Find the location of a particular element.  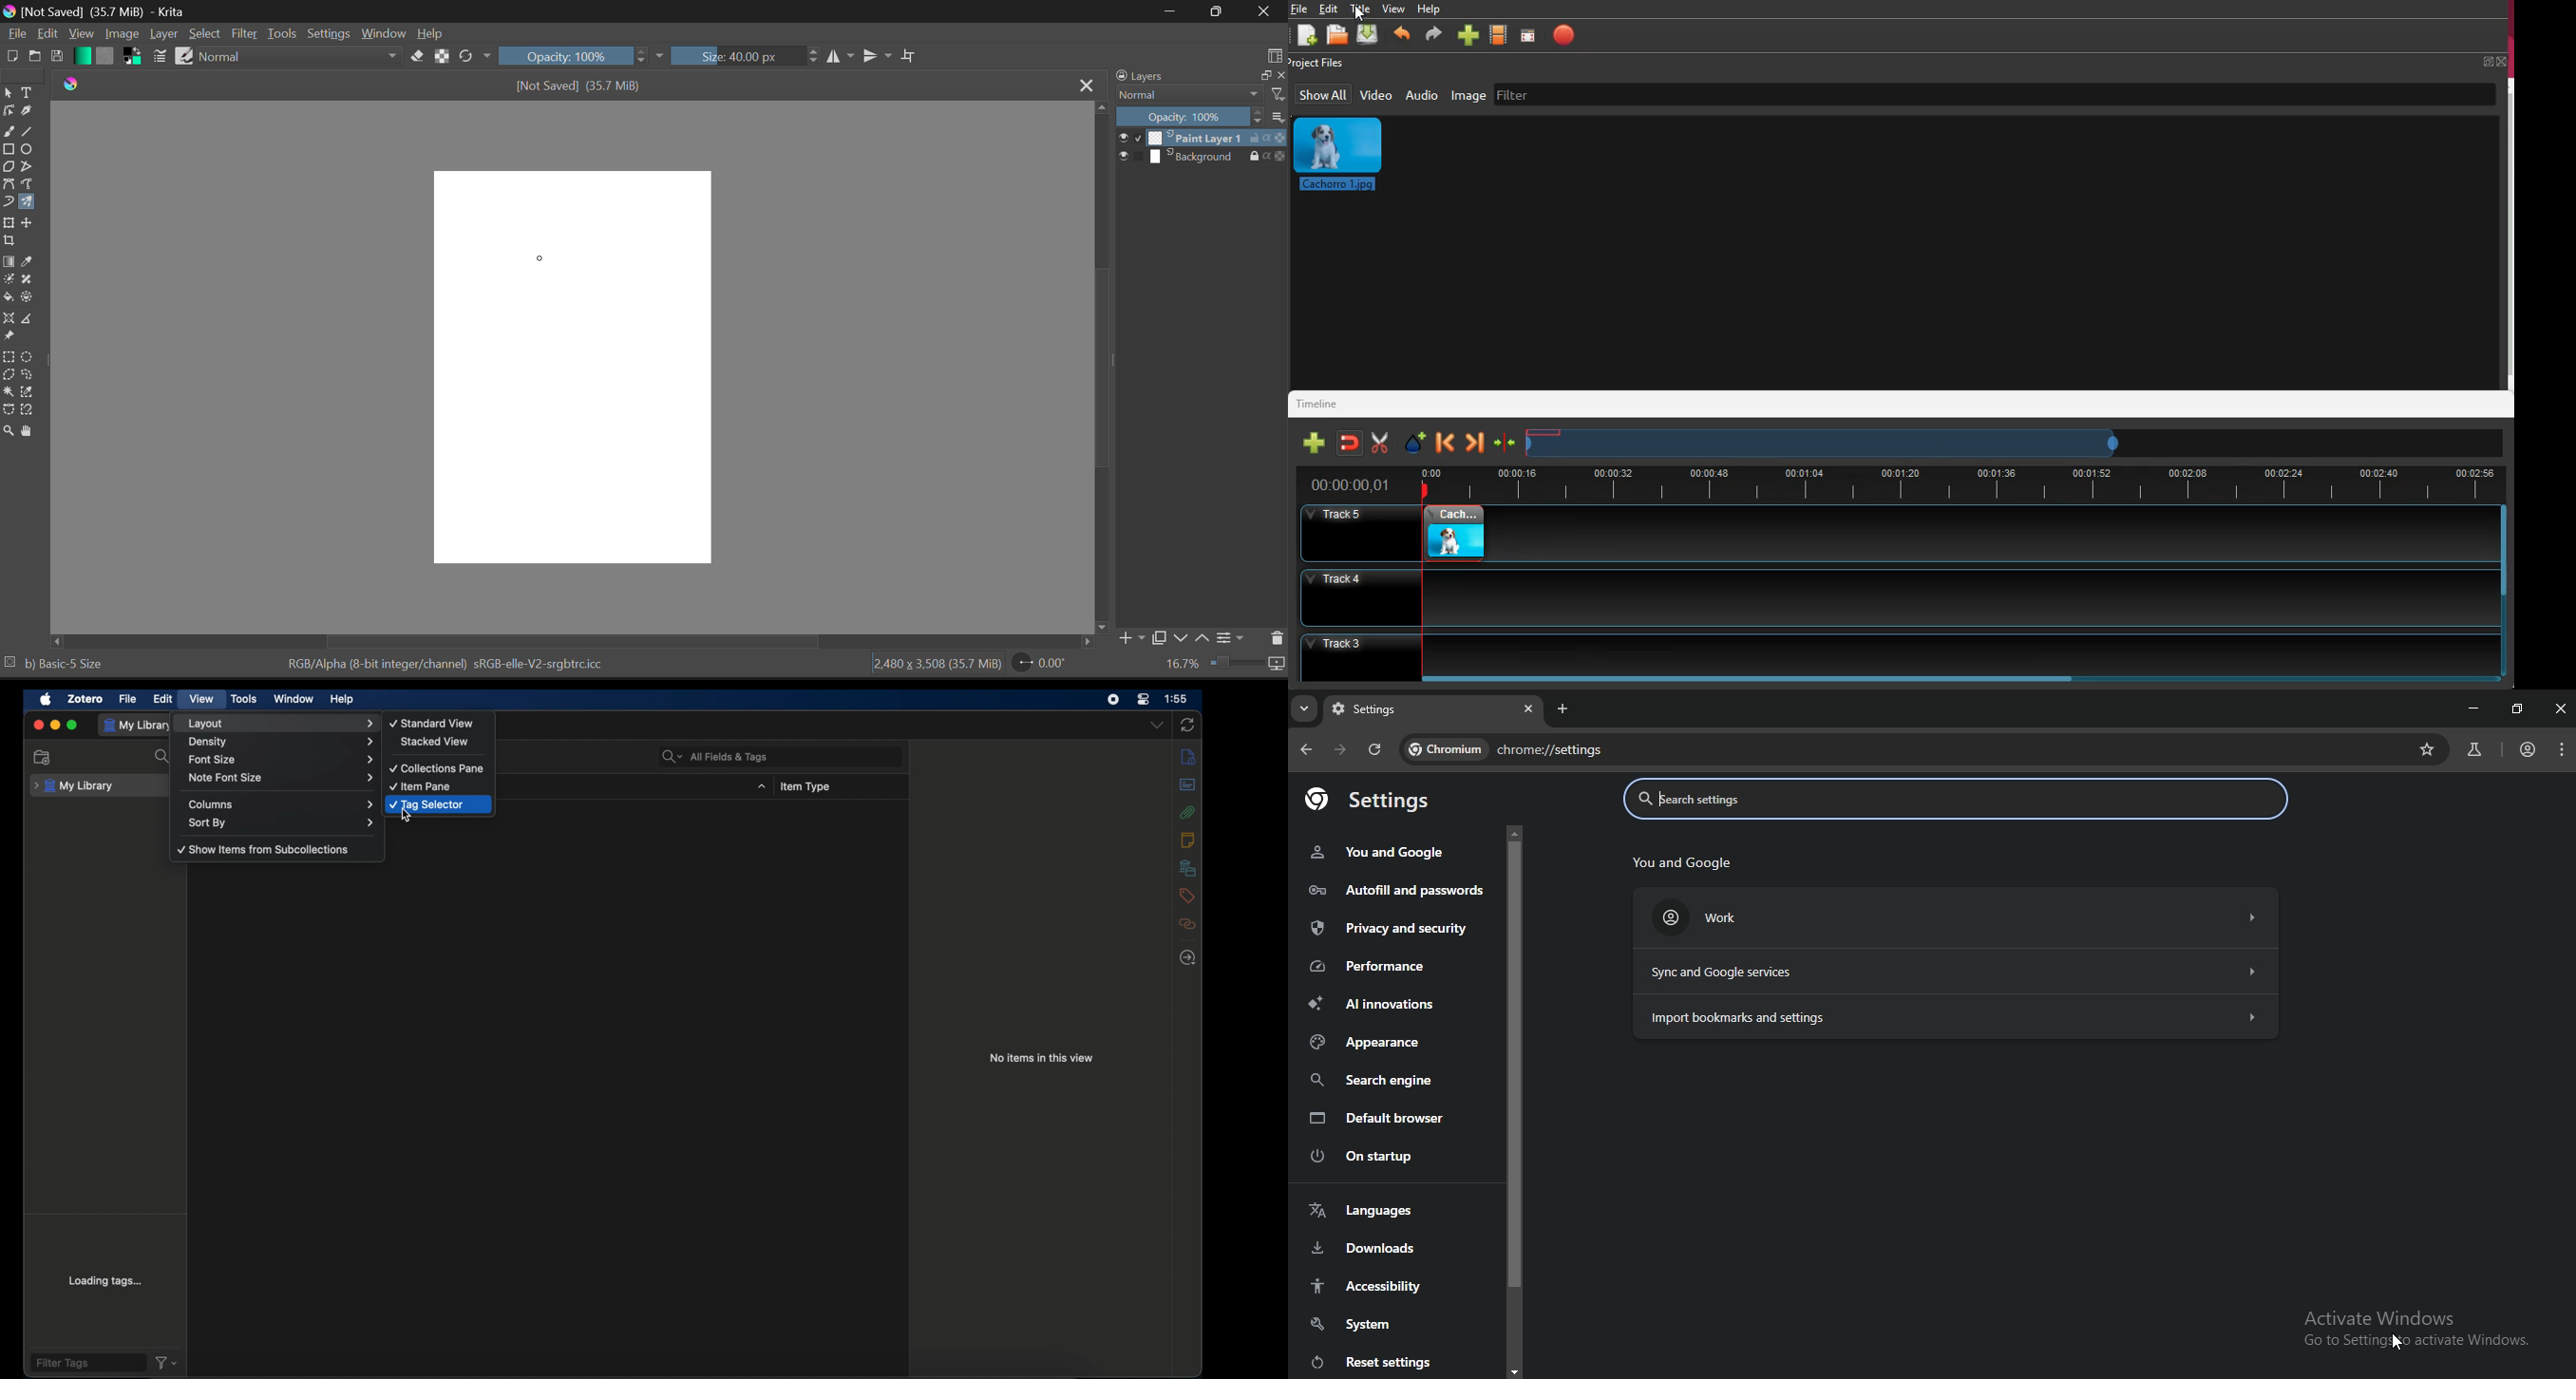

attachments is located at coordinates (1188, 812).